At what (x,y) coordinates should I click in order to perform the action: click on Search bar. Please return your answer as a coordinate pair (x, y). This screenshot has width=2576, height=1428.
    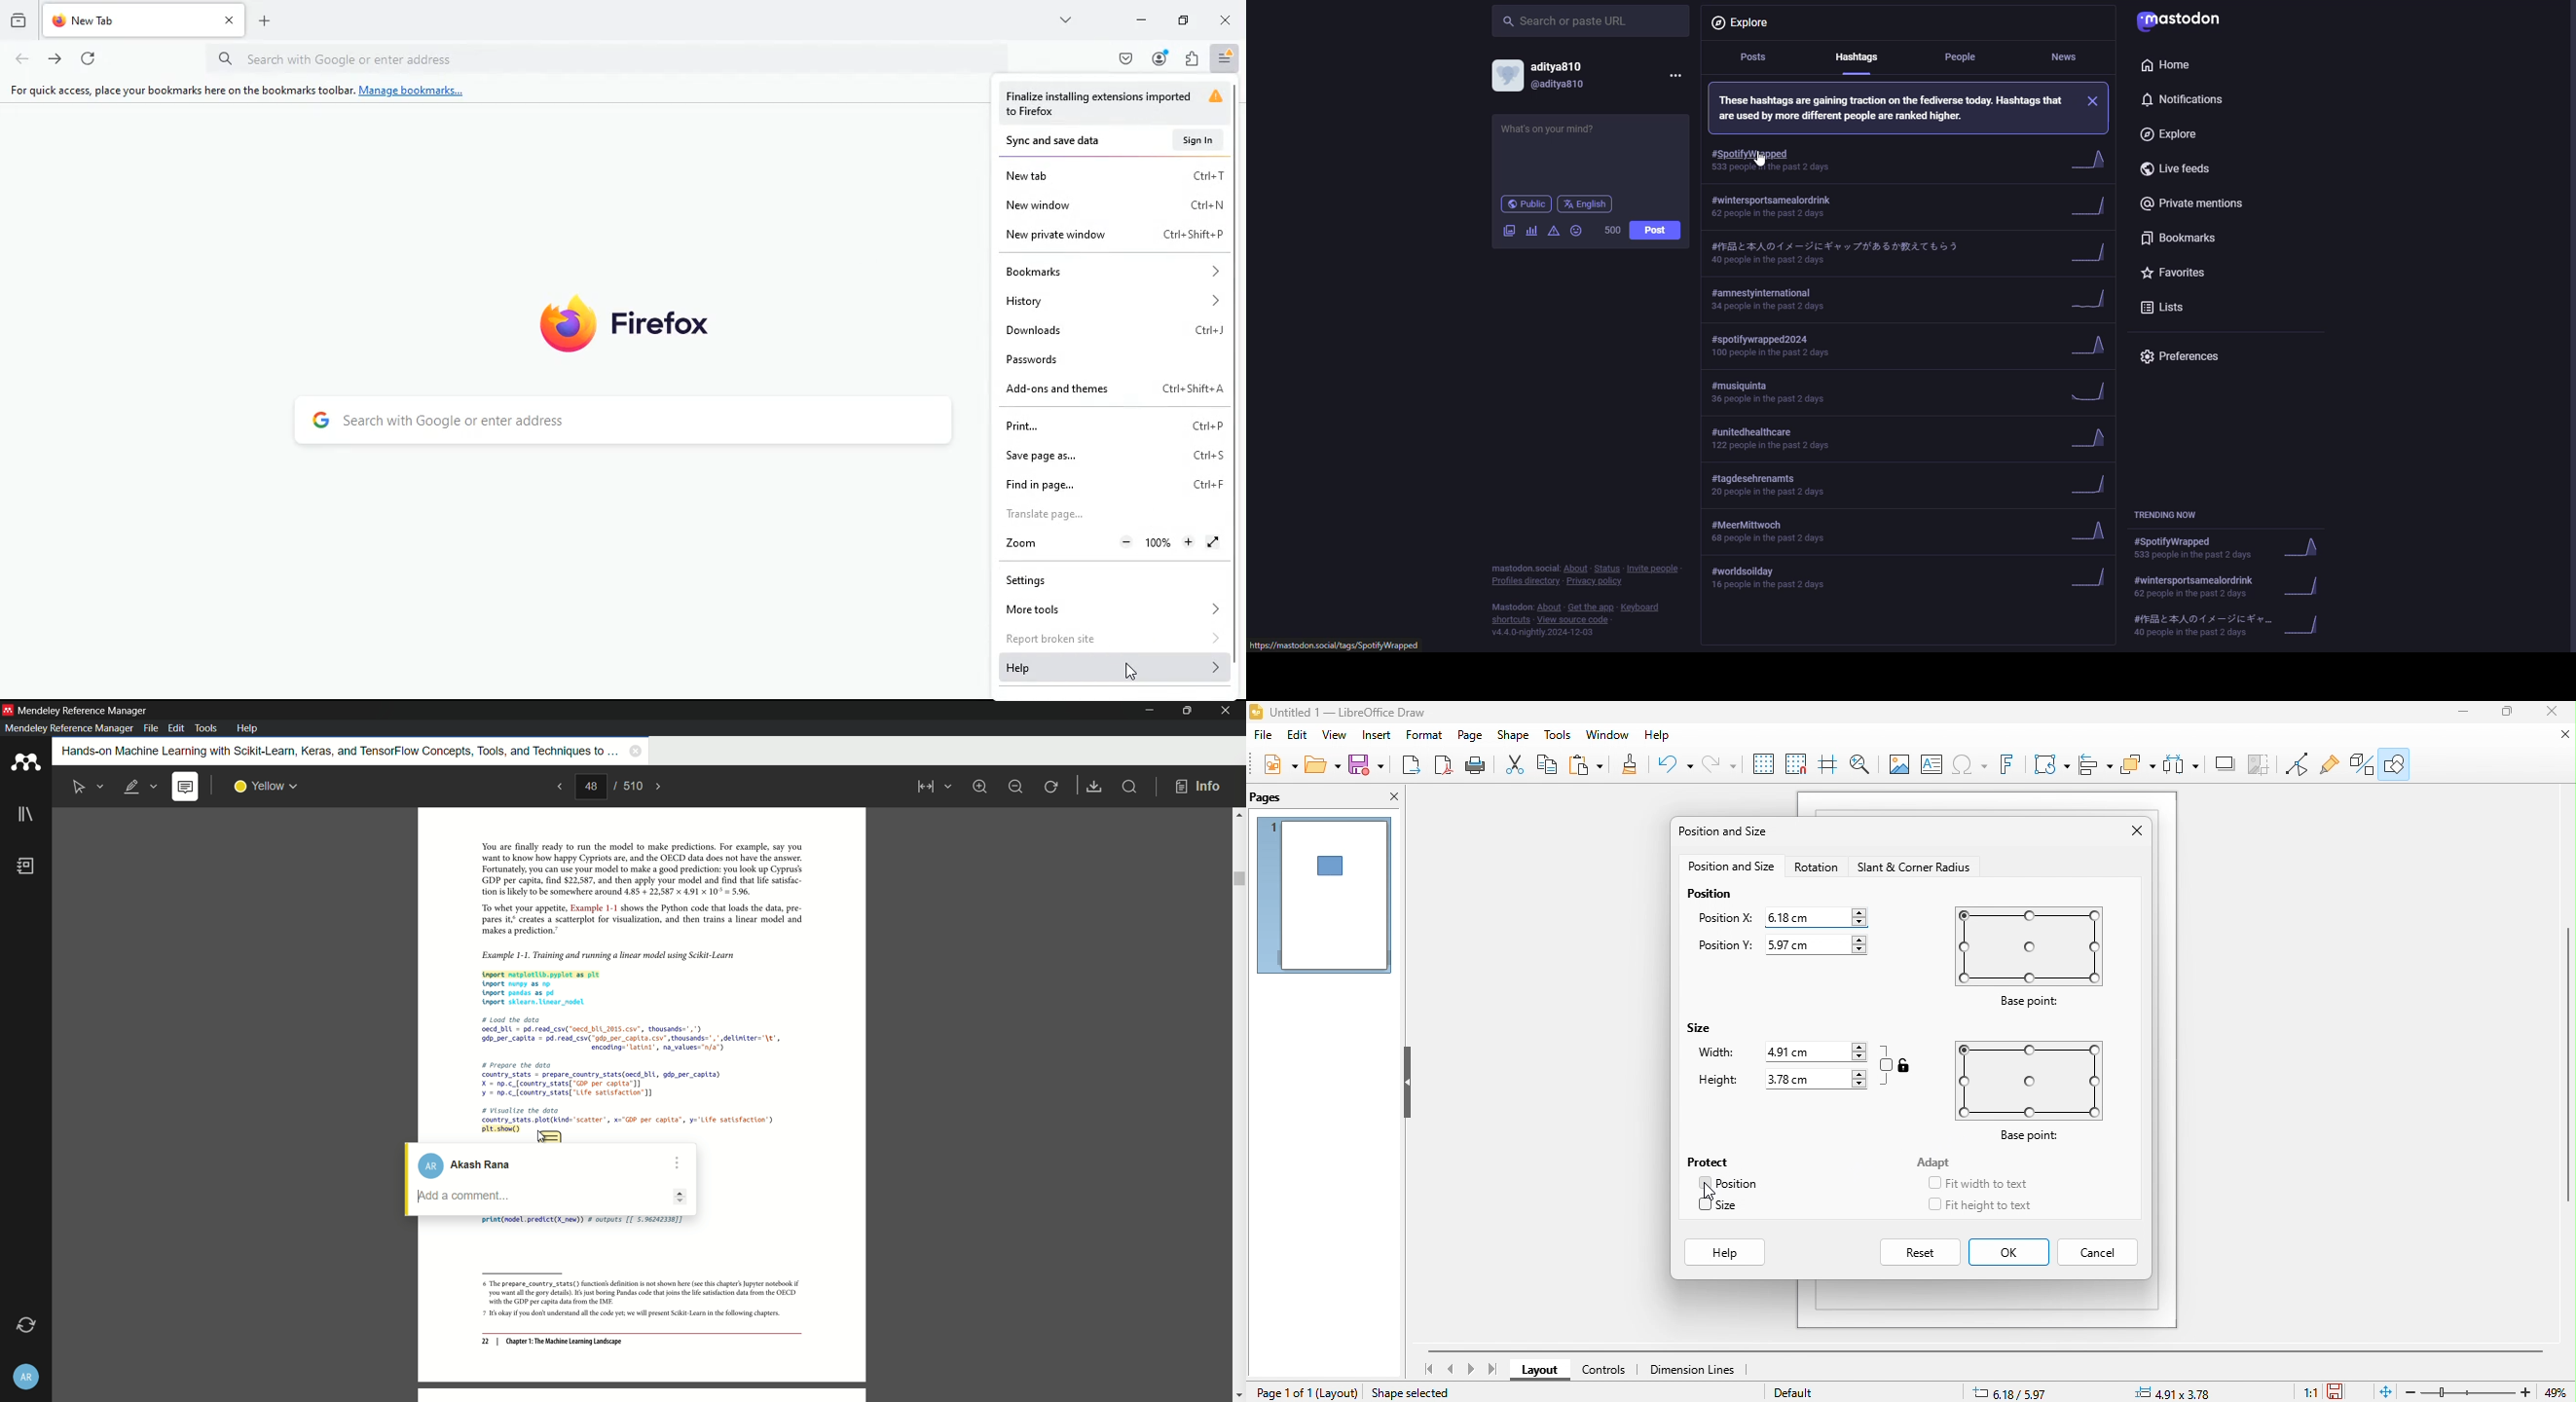
    Looking at the image, I should click on (612, 59).